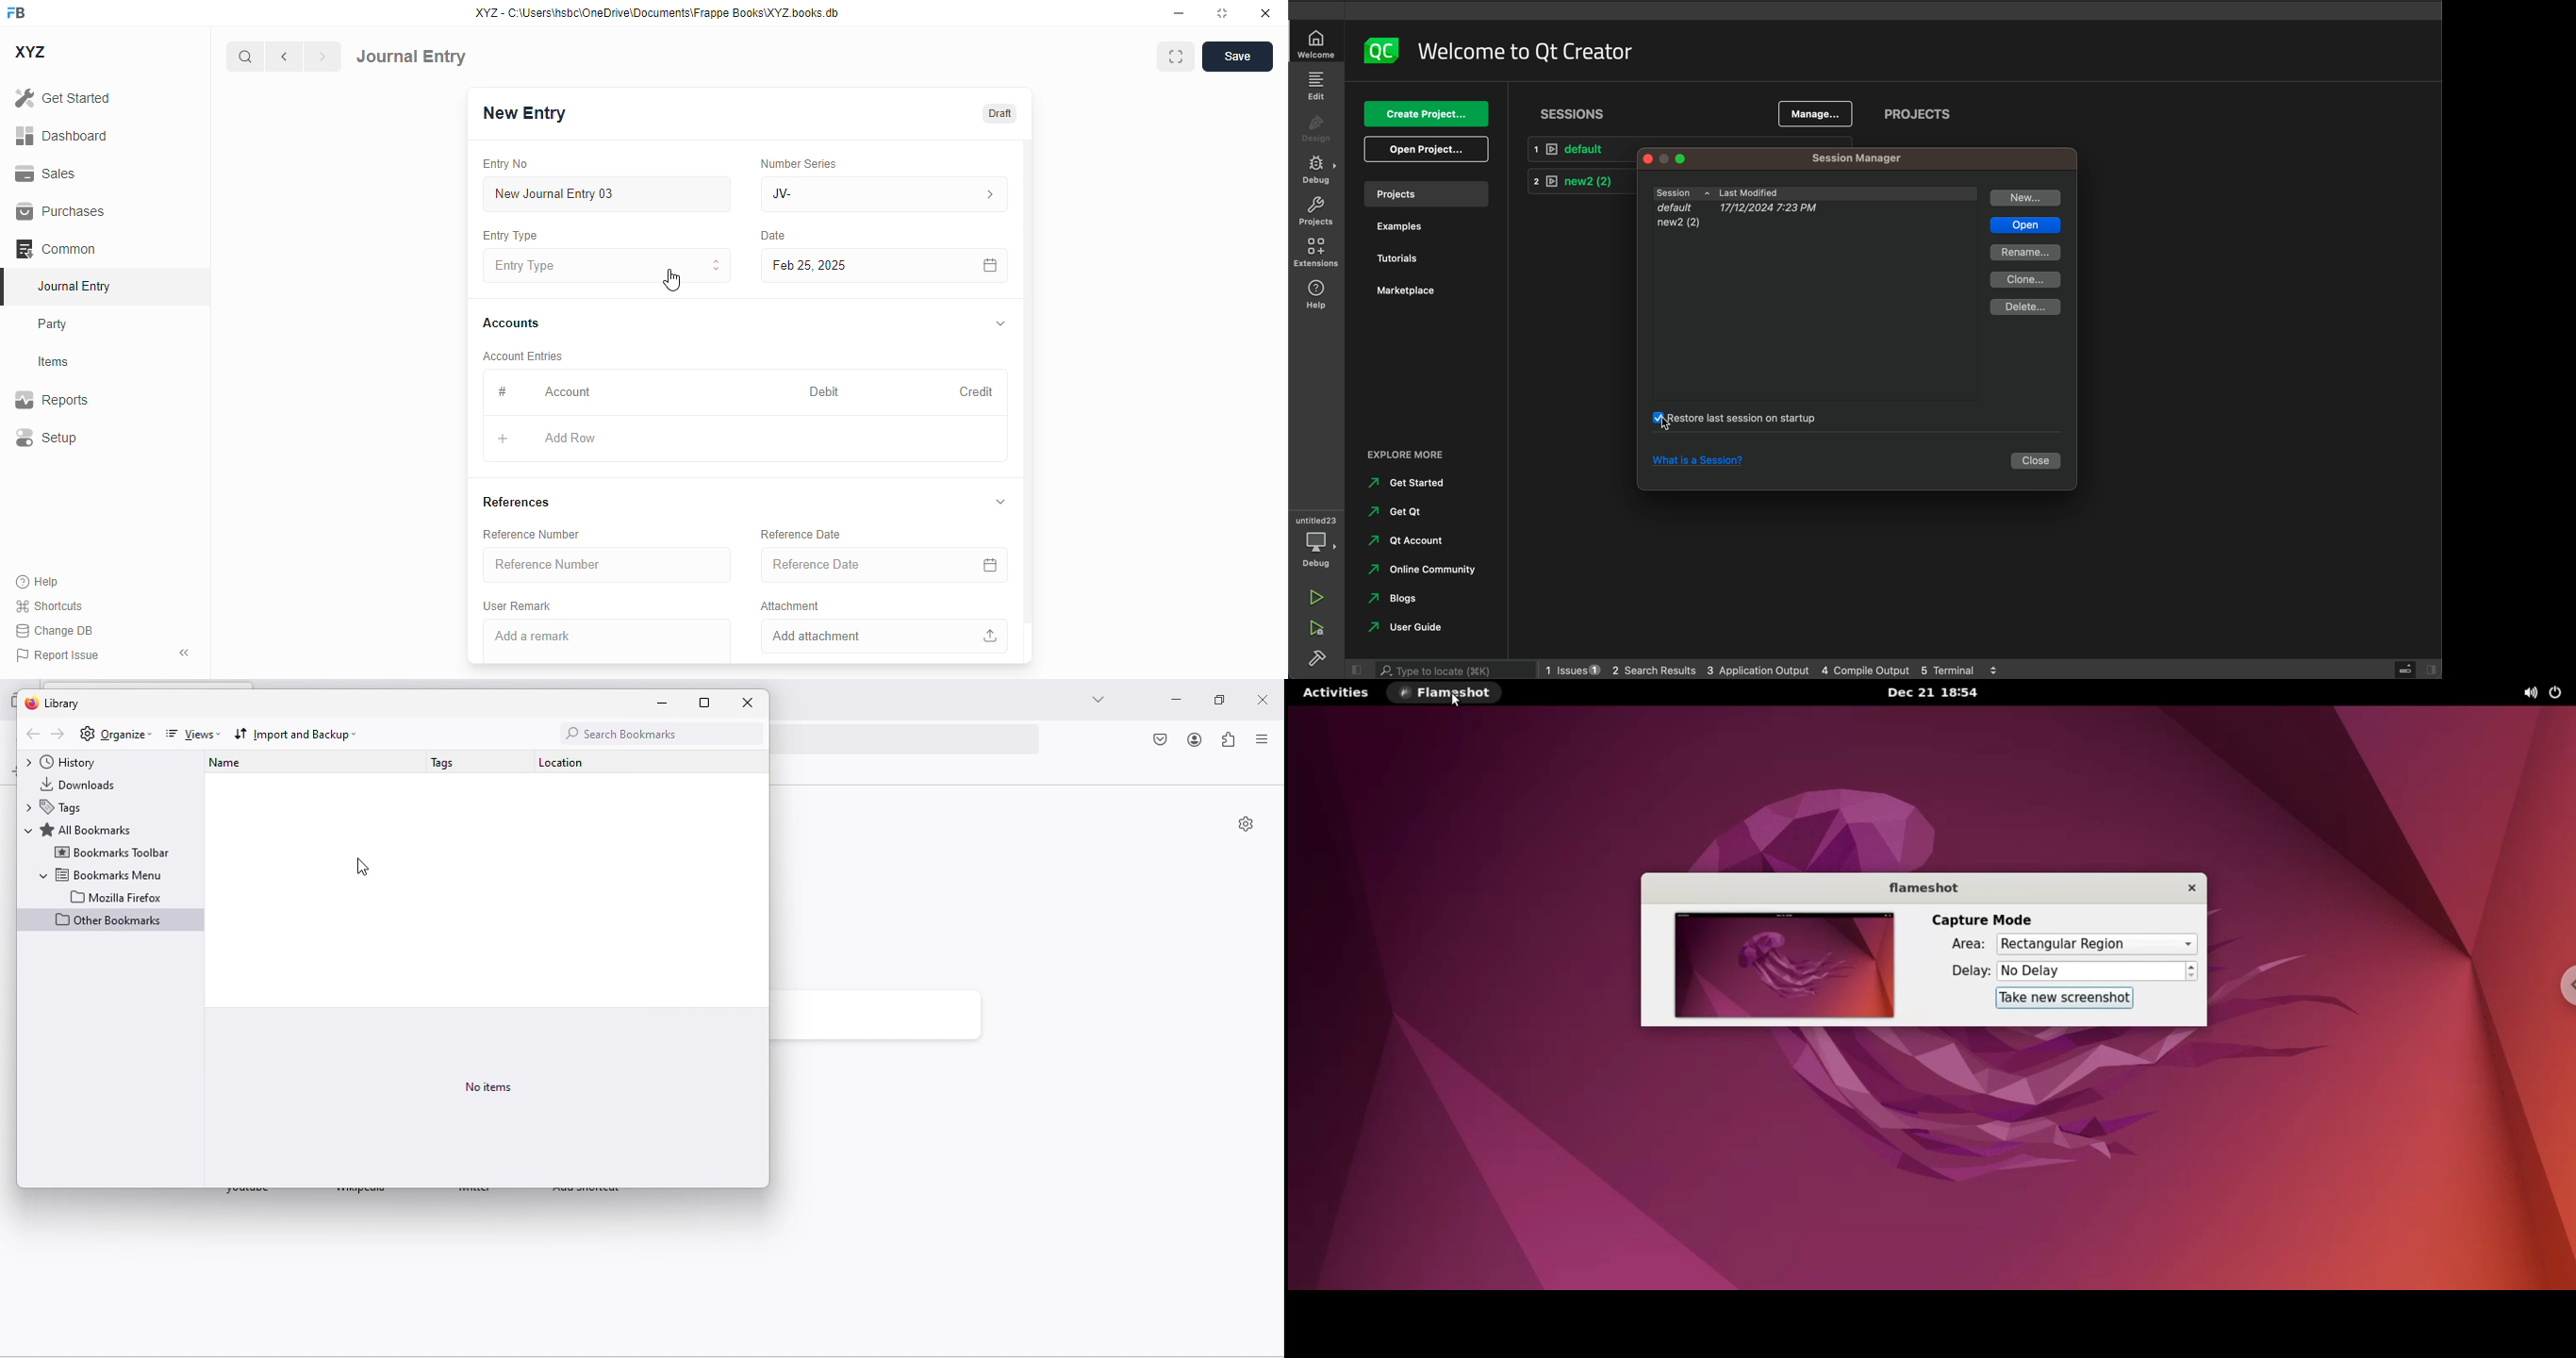 Image resolution: width=2576 pixels, height=1372 pixels. What do you see at coordinates (801, 534) in the screenshot?
I see `reference data` at bounding box center [801, 534].